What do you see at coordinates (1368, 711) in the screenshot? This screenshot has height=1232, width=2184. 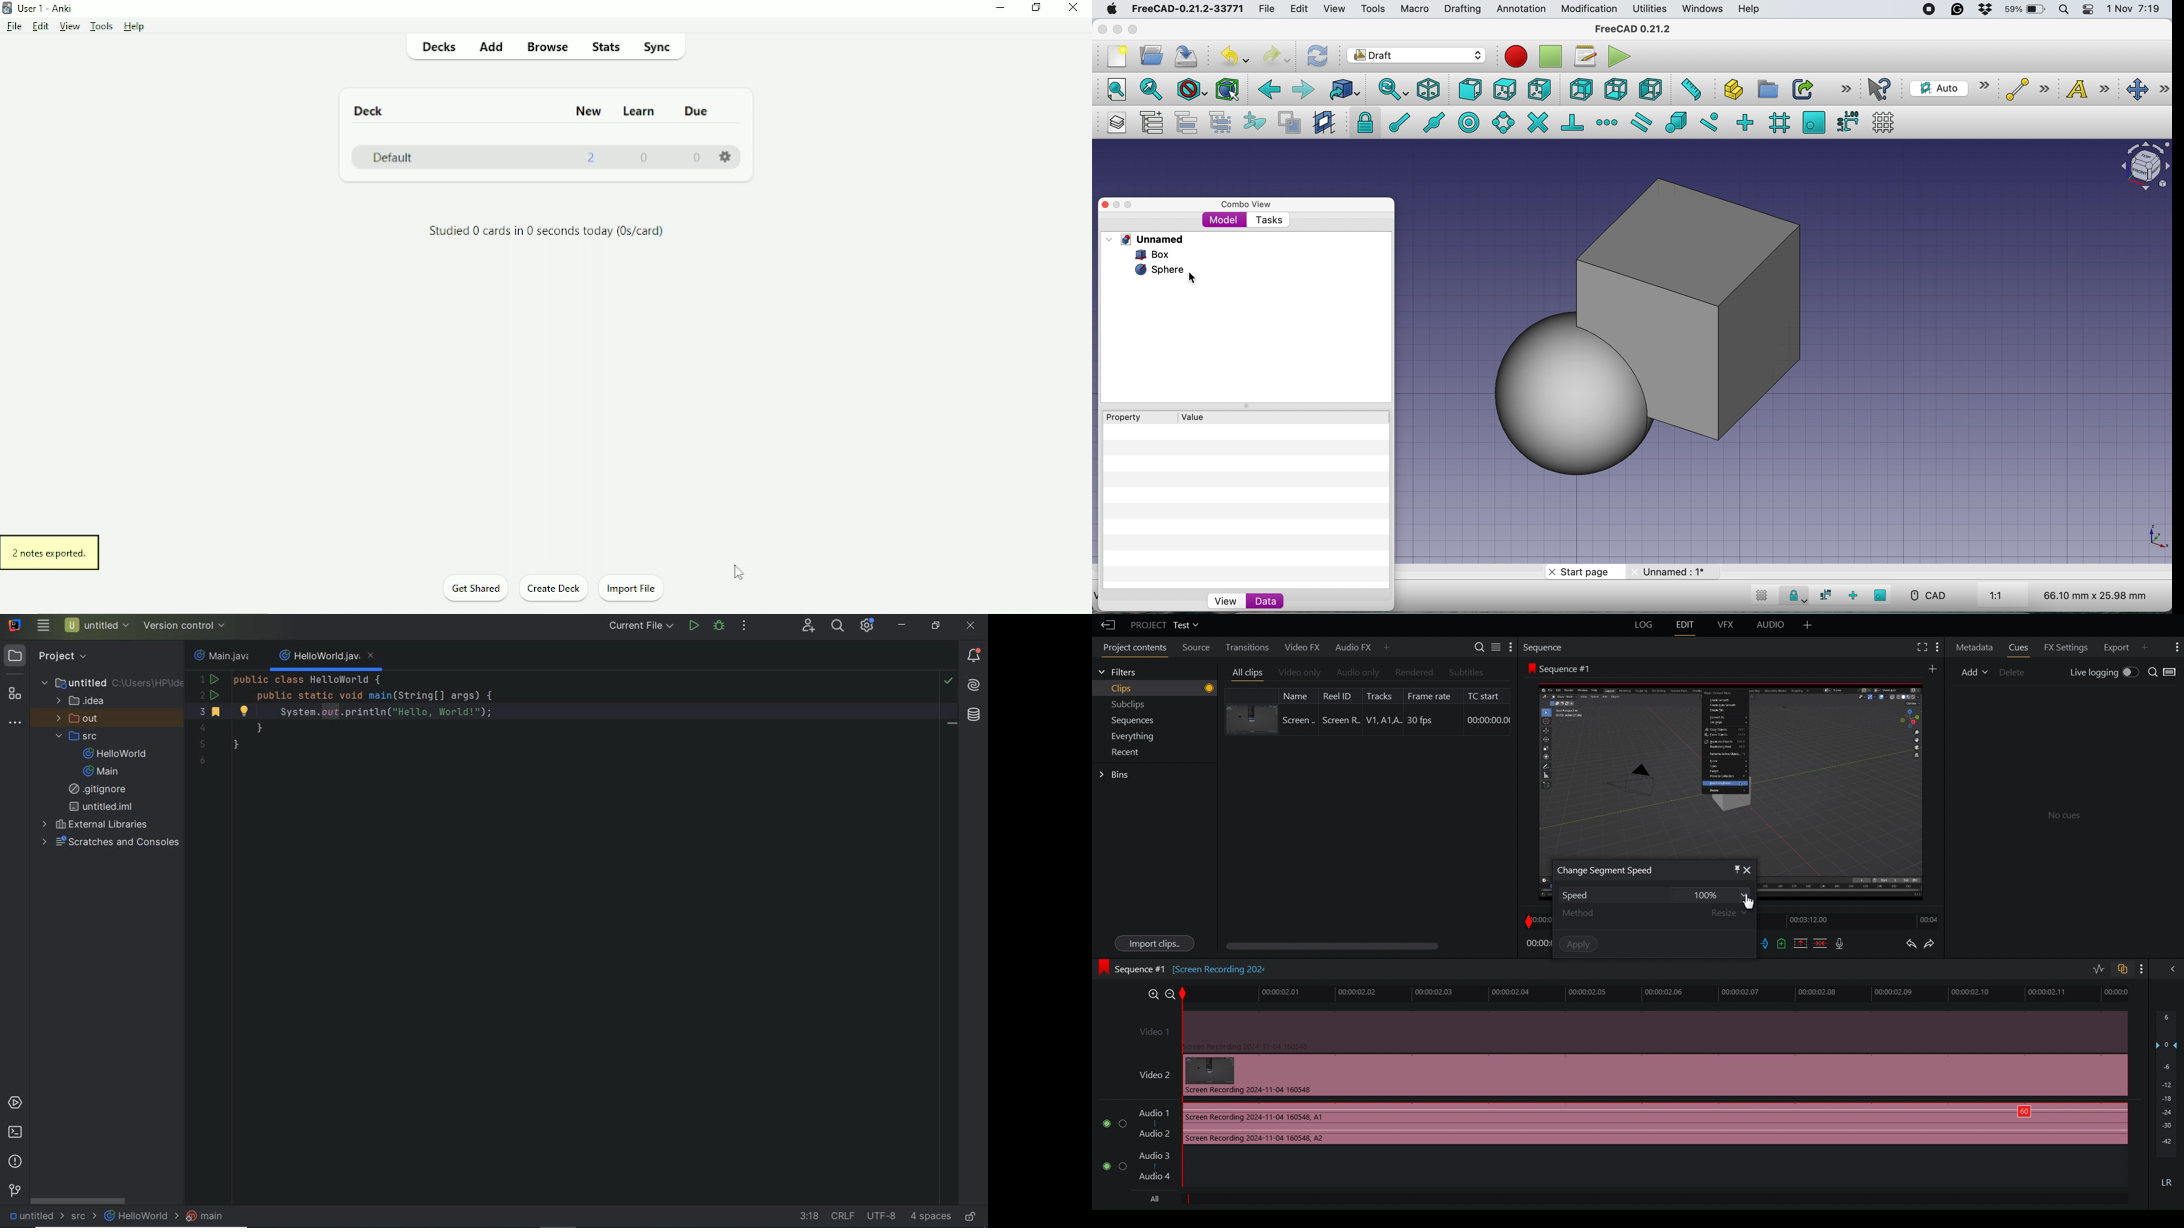 I see `Clip` at bounding box center [1368, 711].